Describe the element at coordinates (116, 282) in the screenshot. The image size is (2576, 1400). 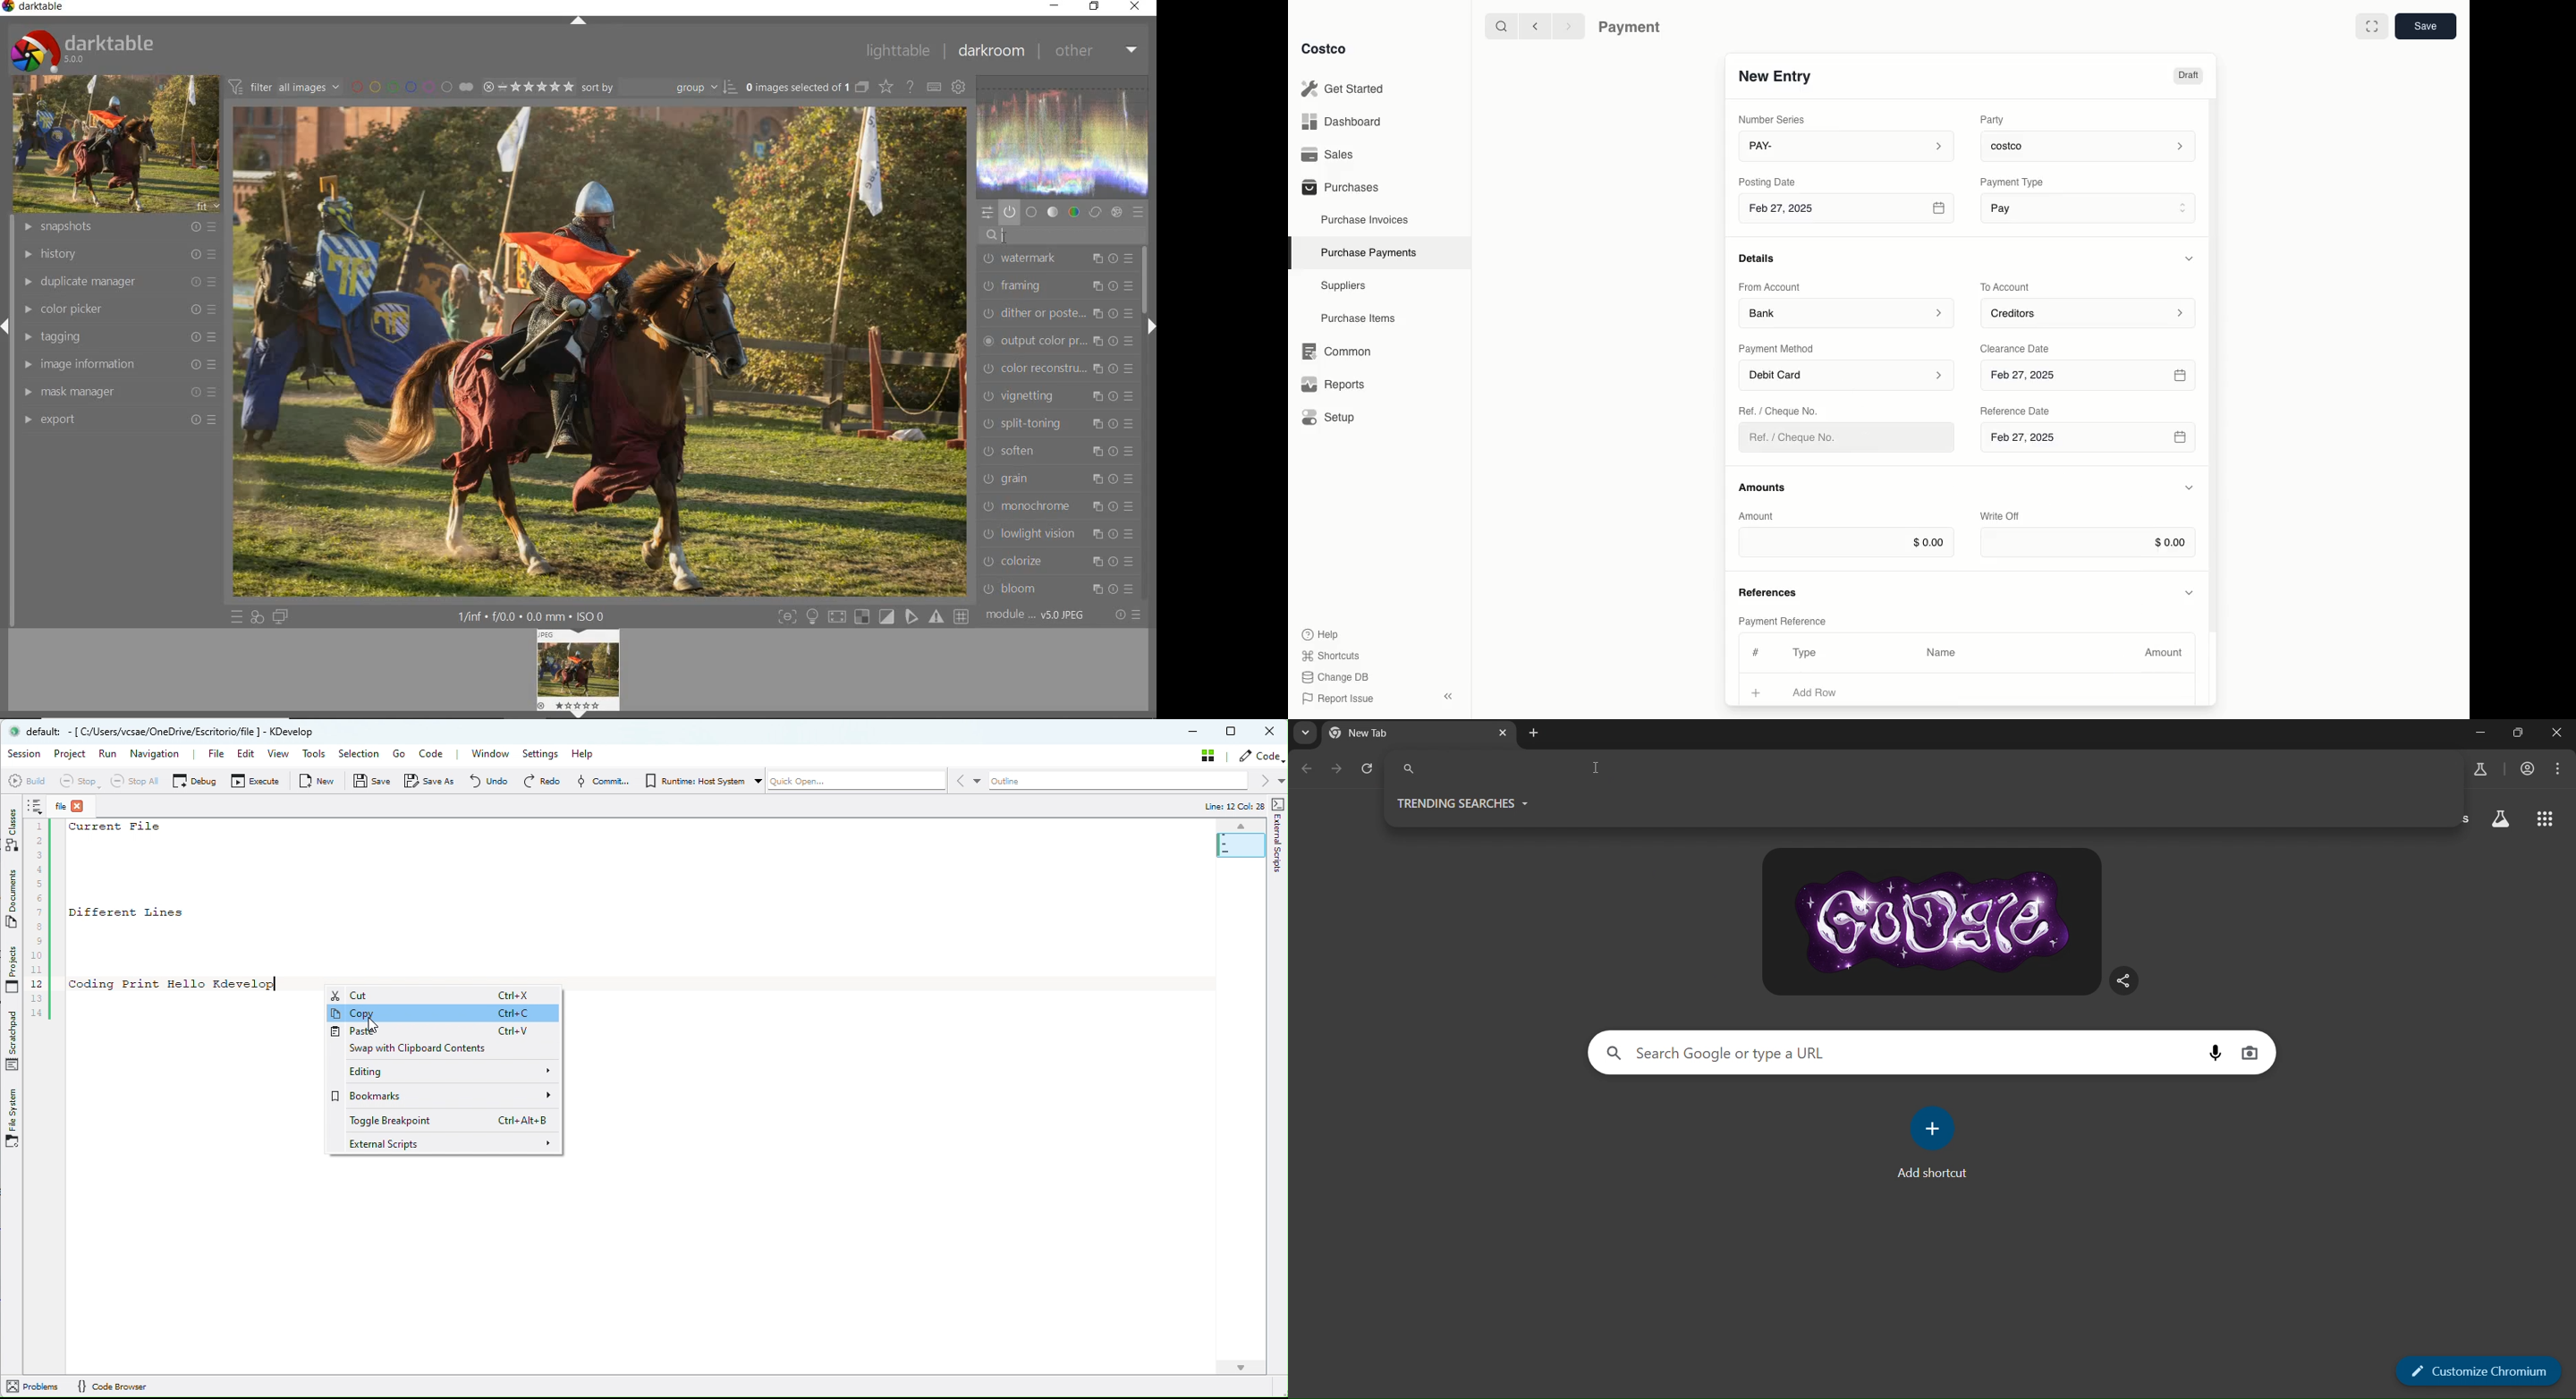
I see `duplicate manager` at that location.